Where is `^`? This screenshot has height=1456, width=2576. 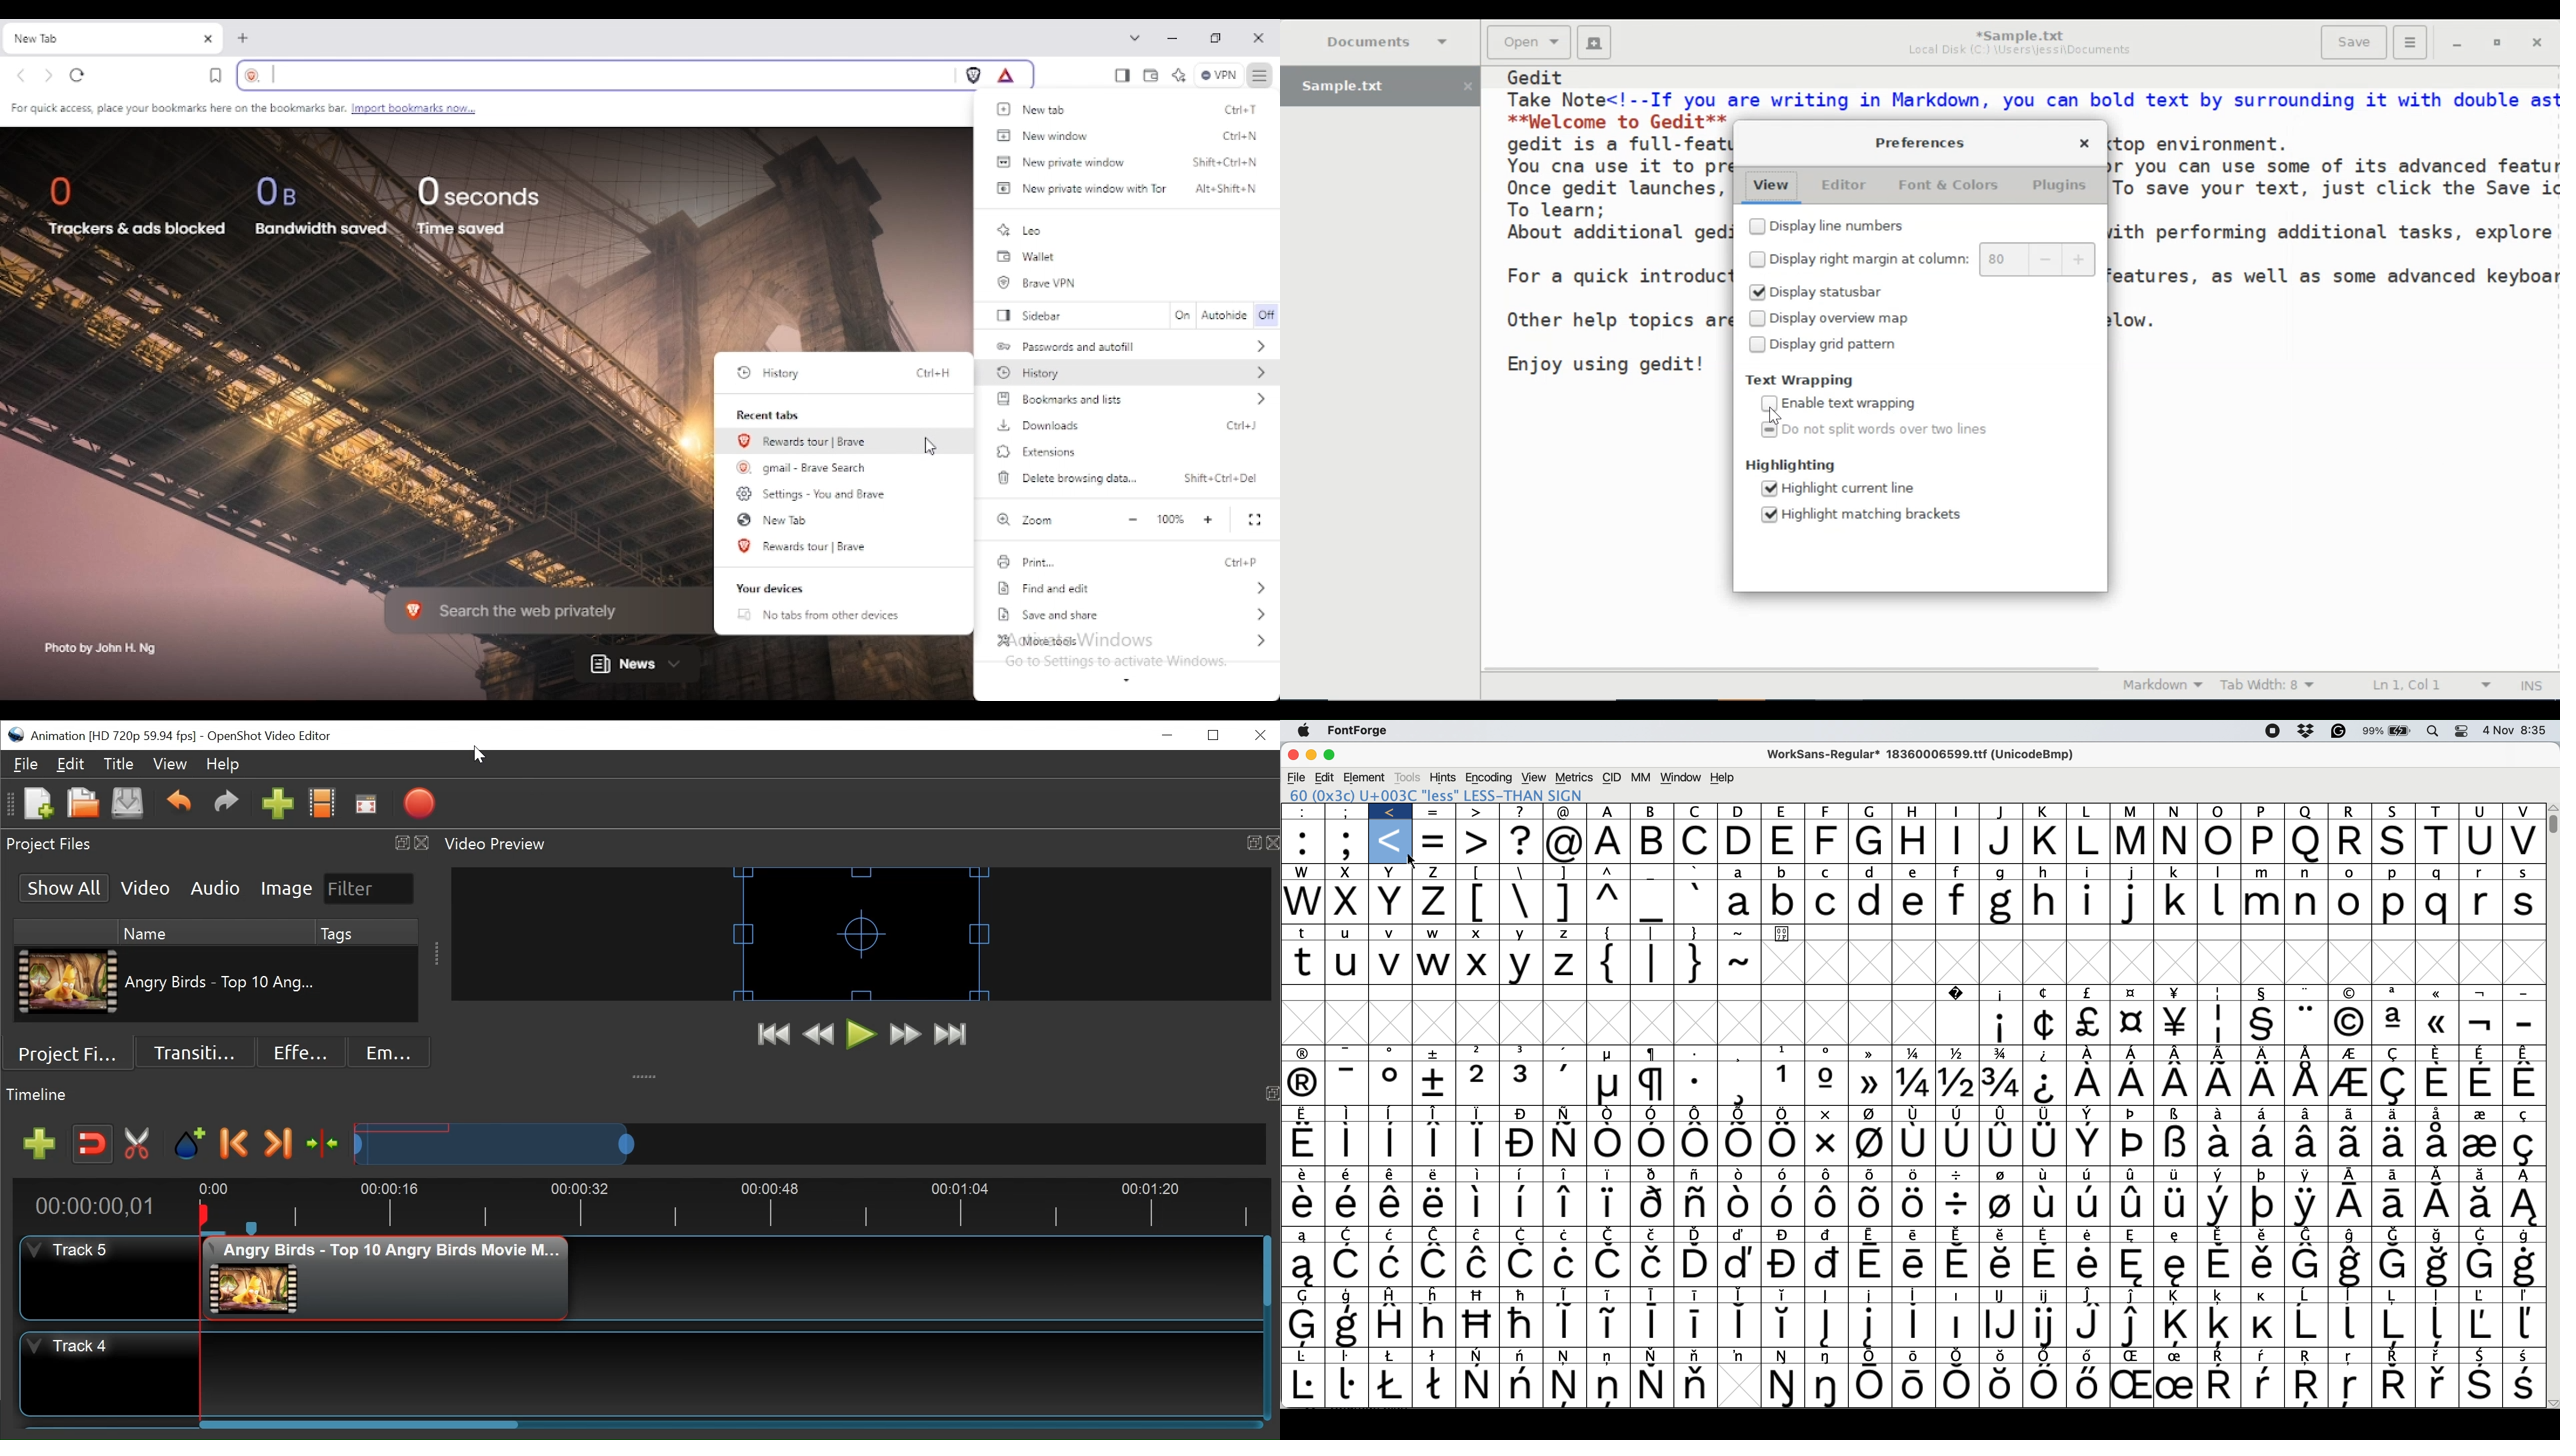
^ is located at coordinates (1610, 902).